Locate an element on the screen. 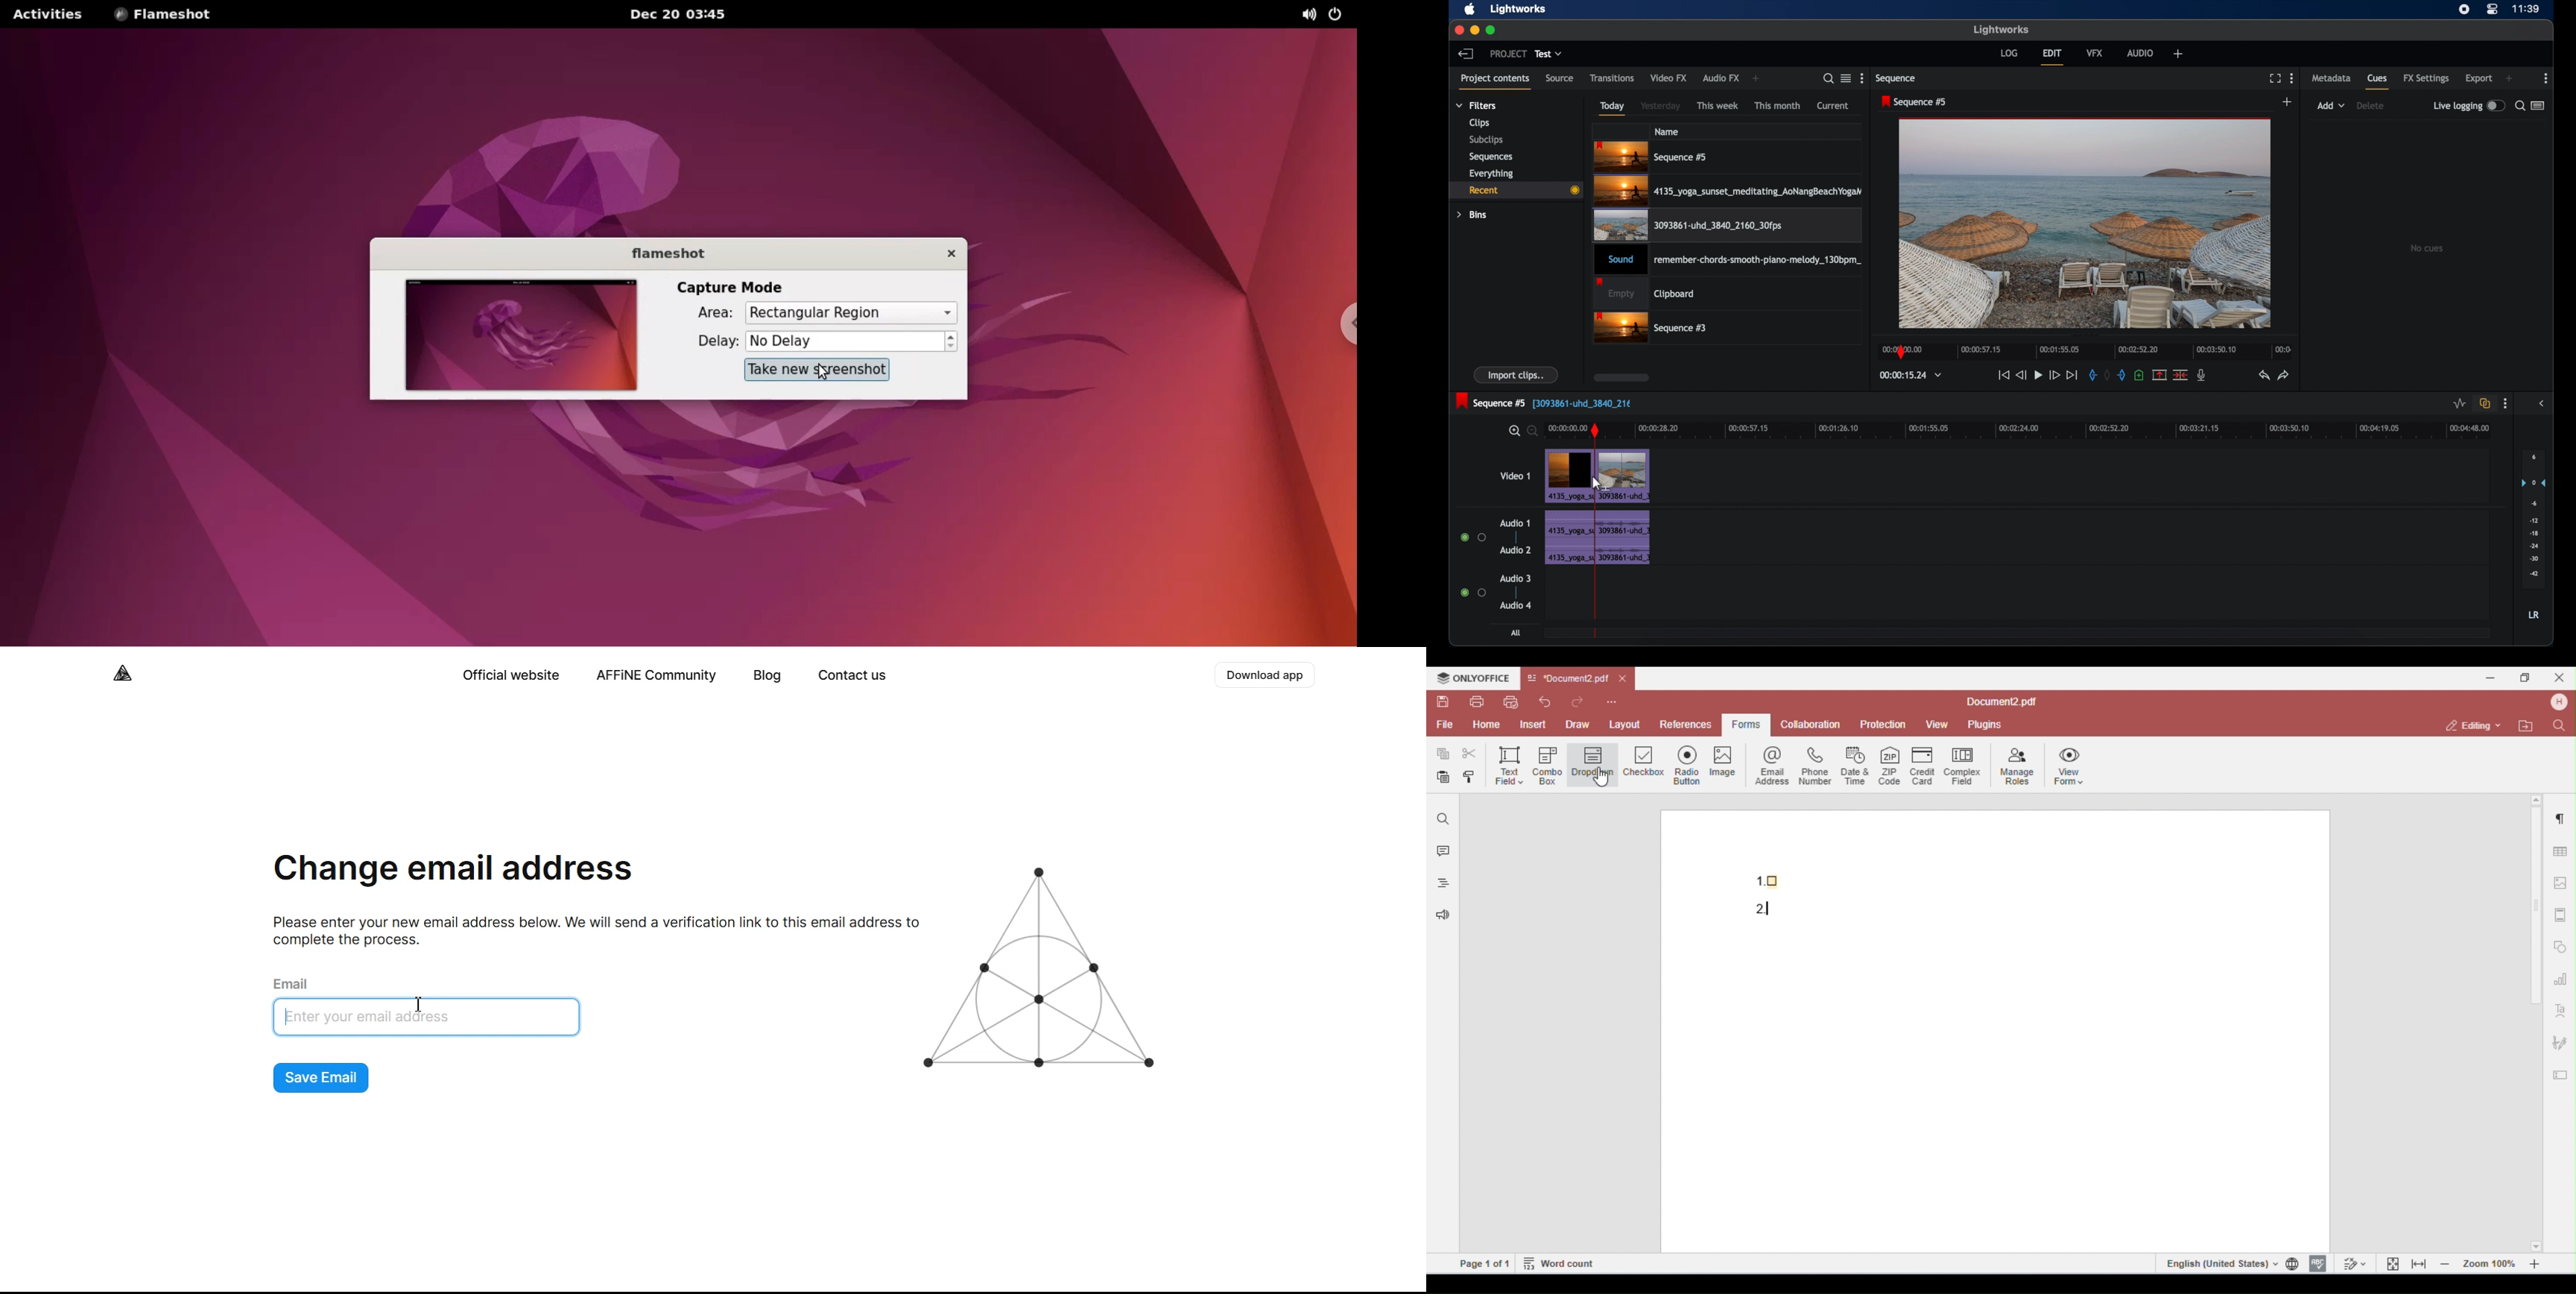 Image resolution: width=2576 pixels, height=1316 pixels. flameshot label is located at coordinates (669, 252).